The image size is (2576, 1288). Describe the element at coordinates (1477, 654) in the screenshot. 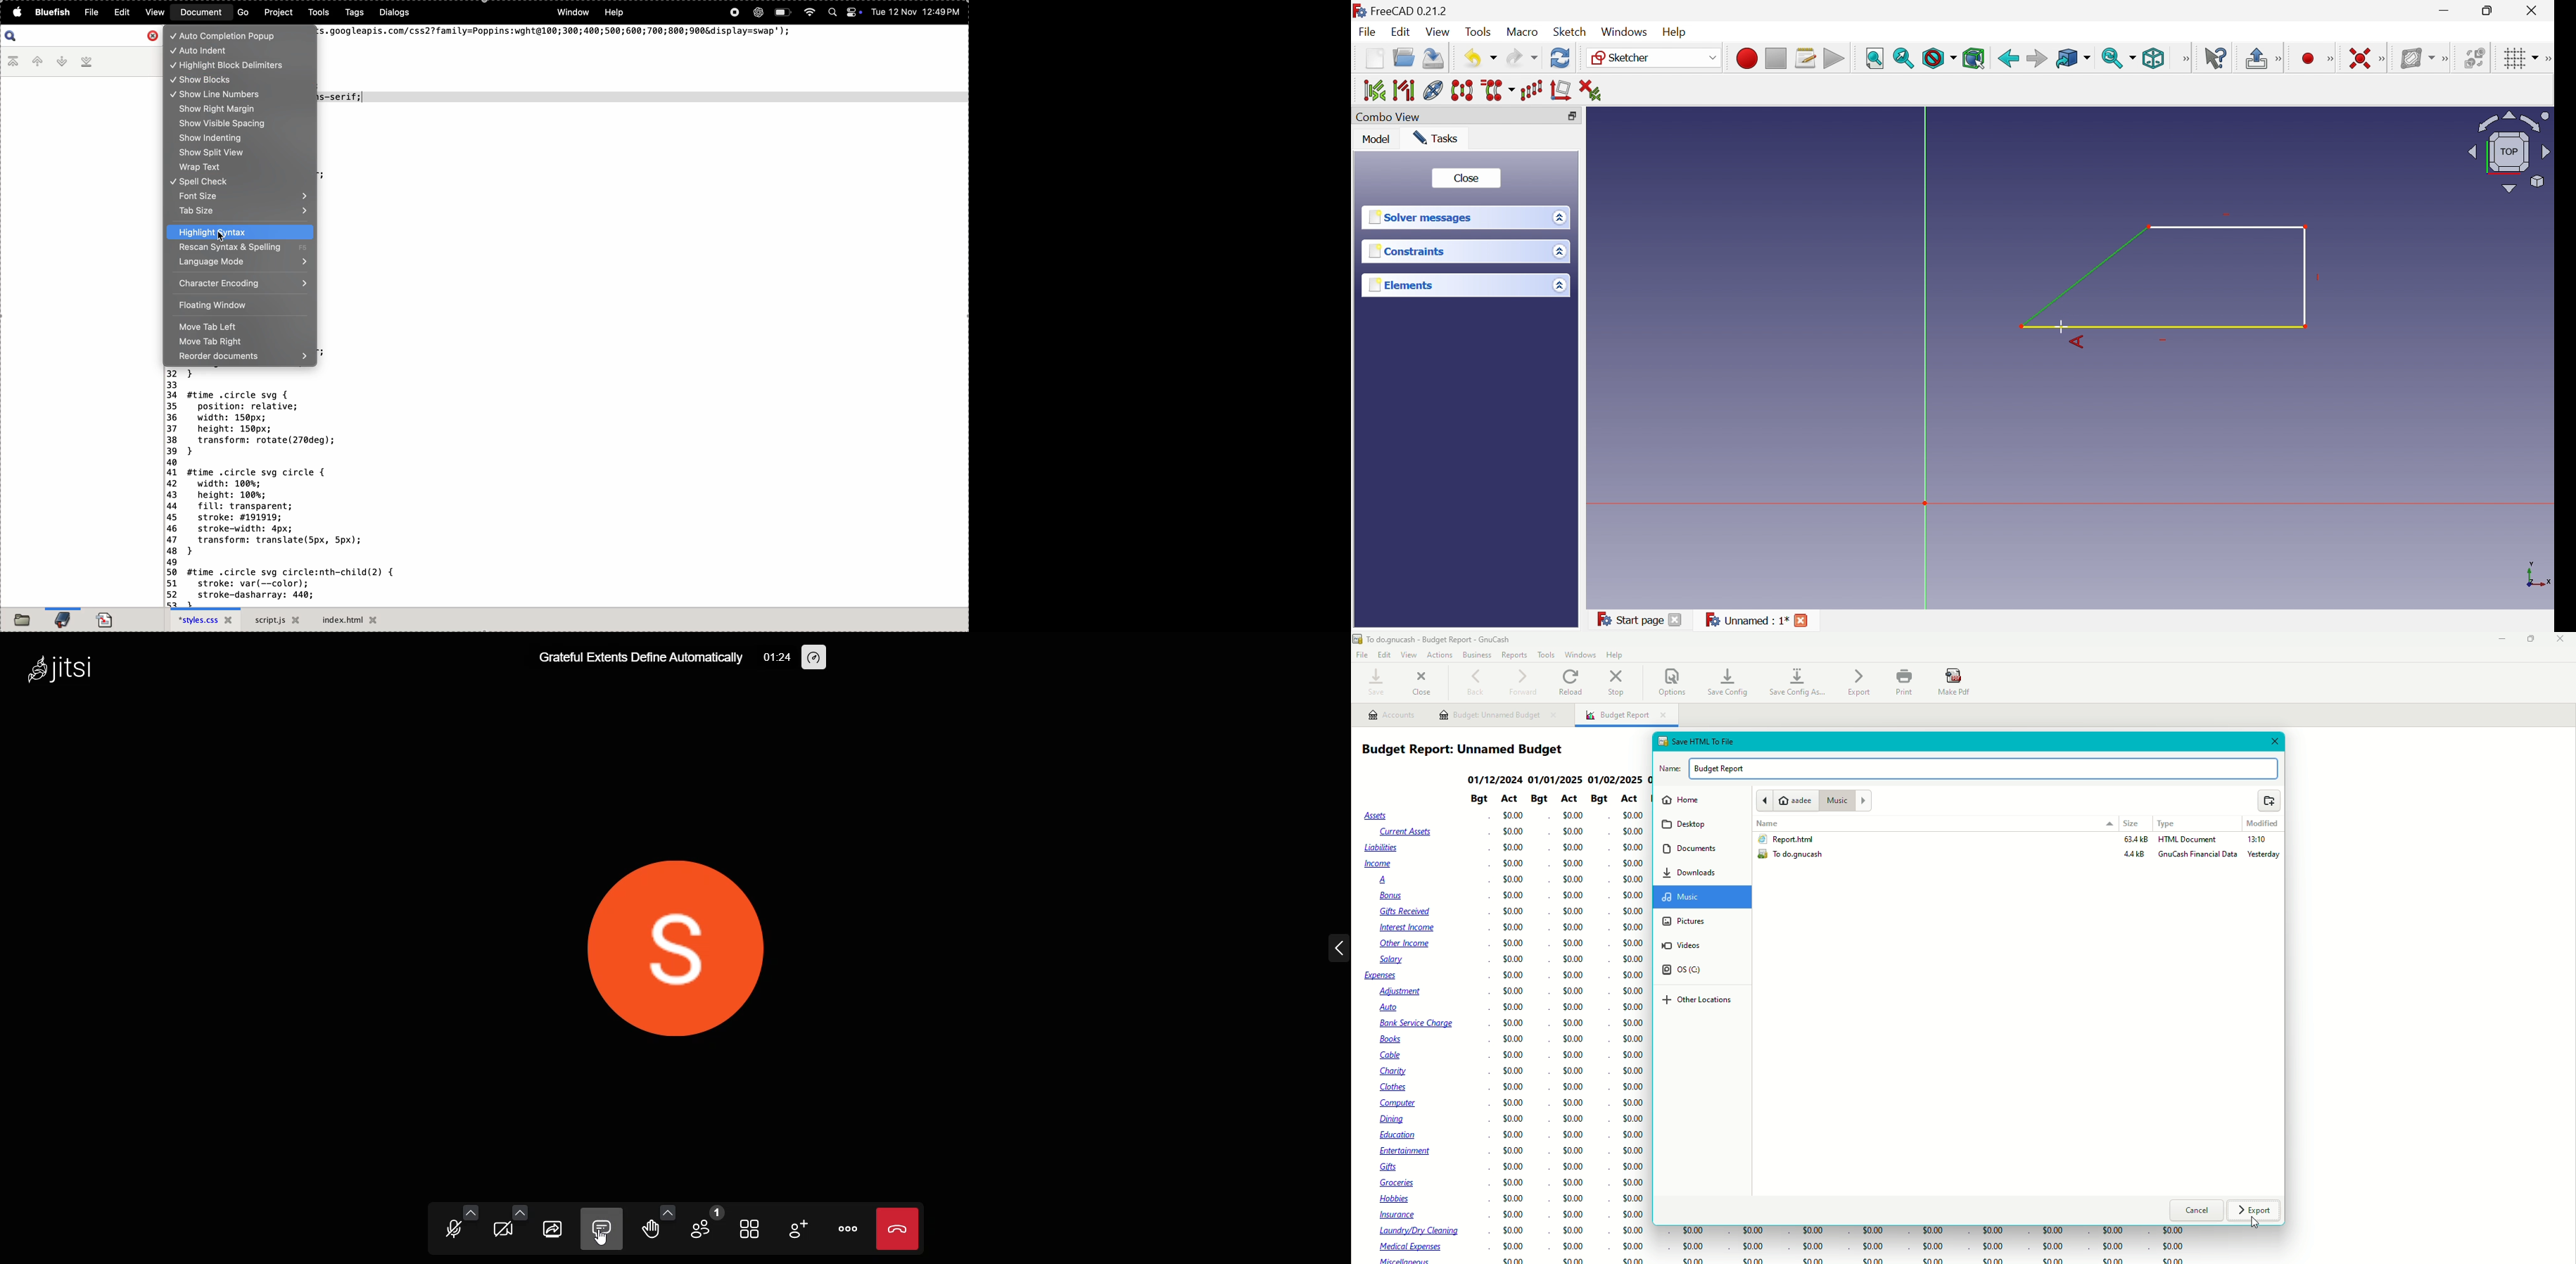

I see `Business` at that location.